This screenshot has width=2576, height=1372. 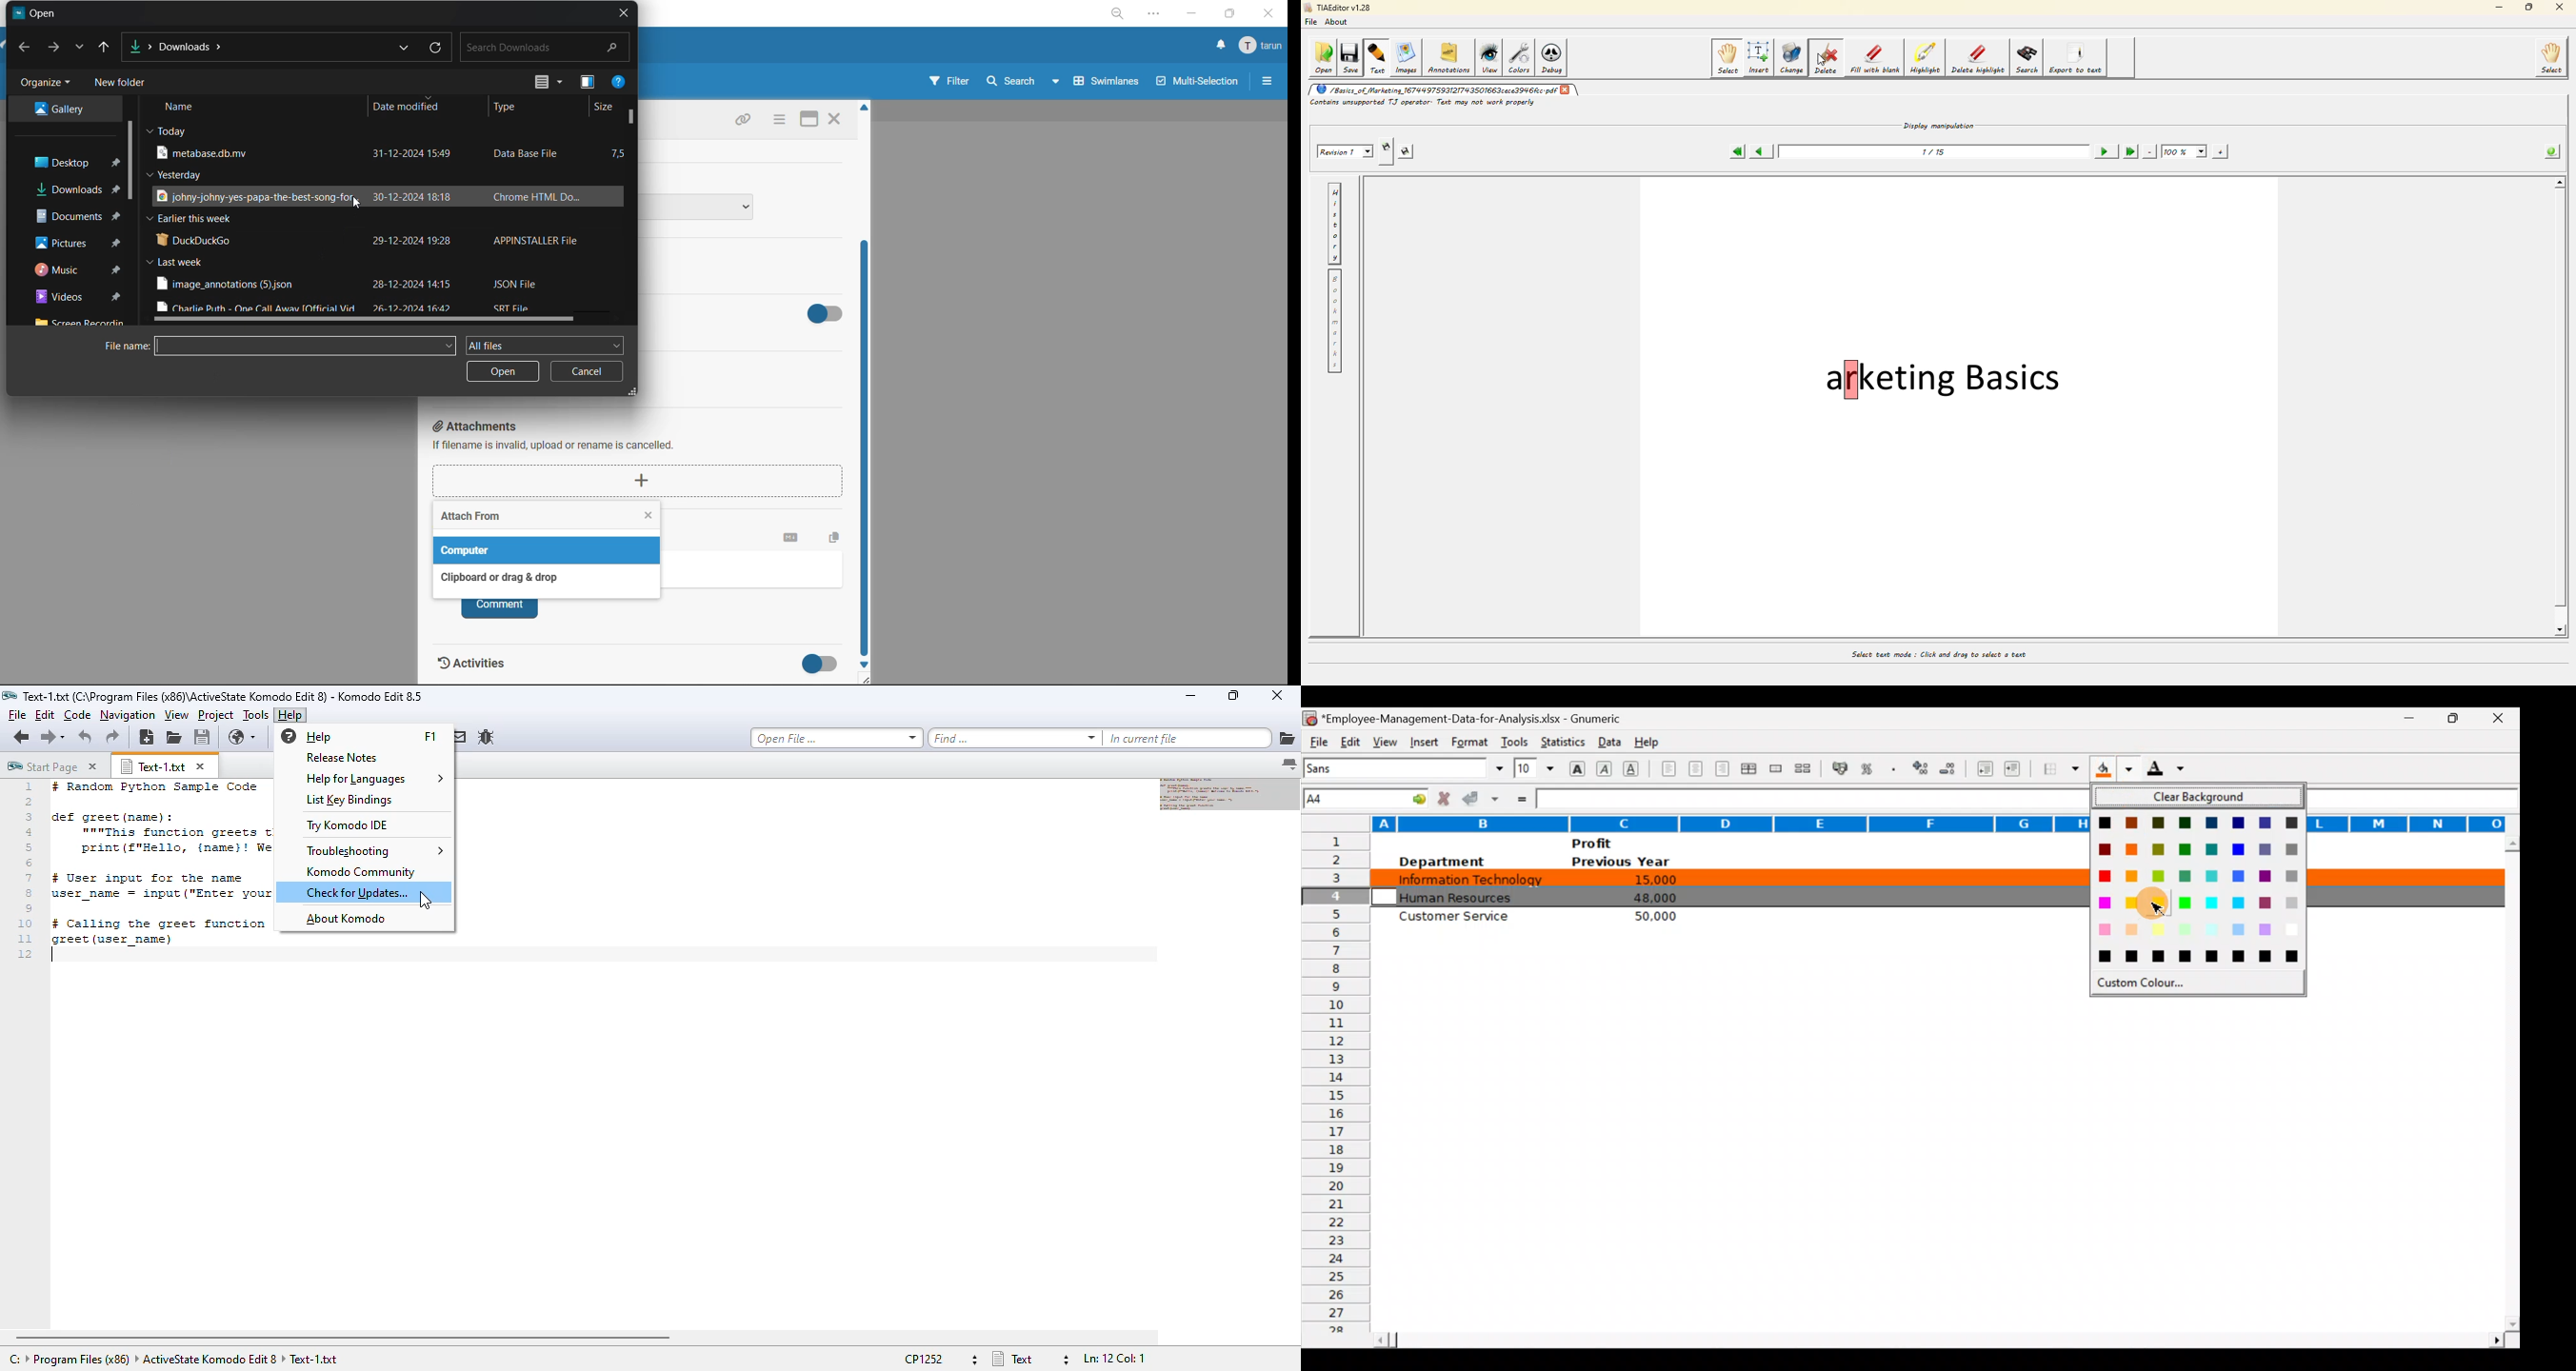 I want to click on Foreground, so click(x=2170, y=772).